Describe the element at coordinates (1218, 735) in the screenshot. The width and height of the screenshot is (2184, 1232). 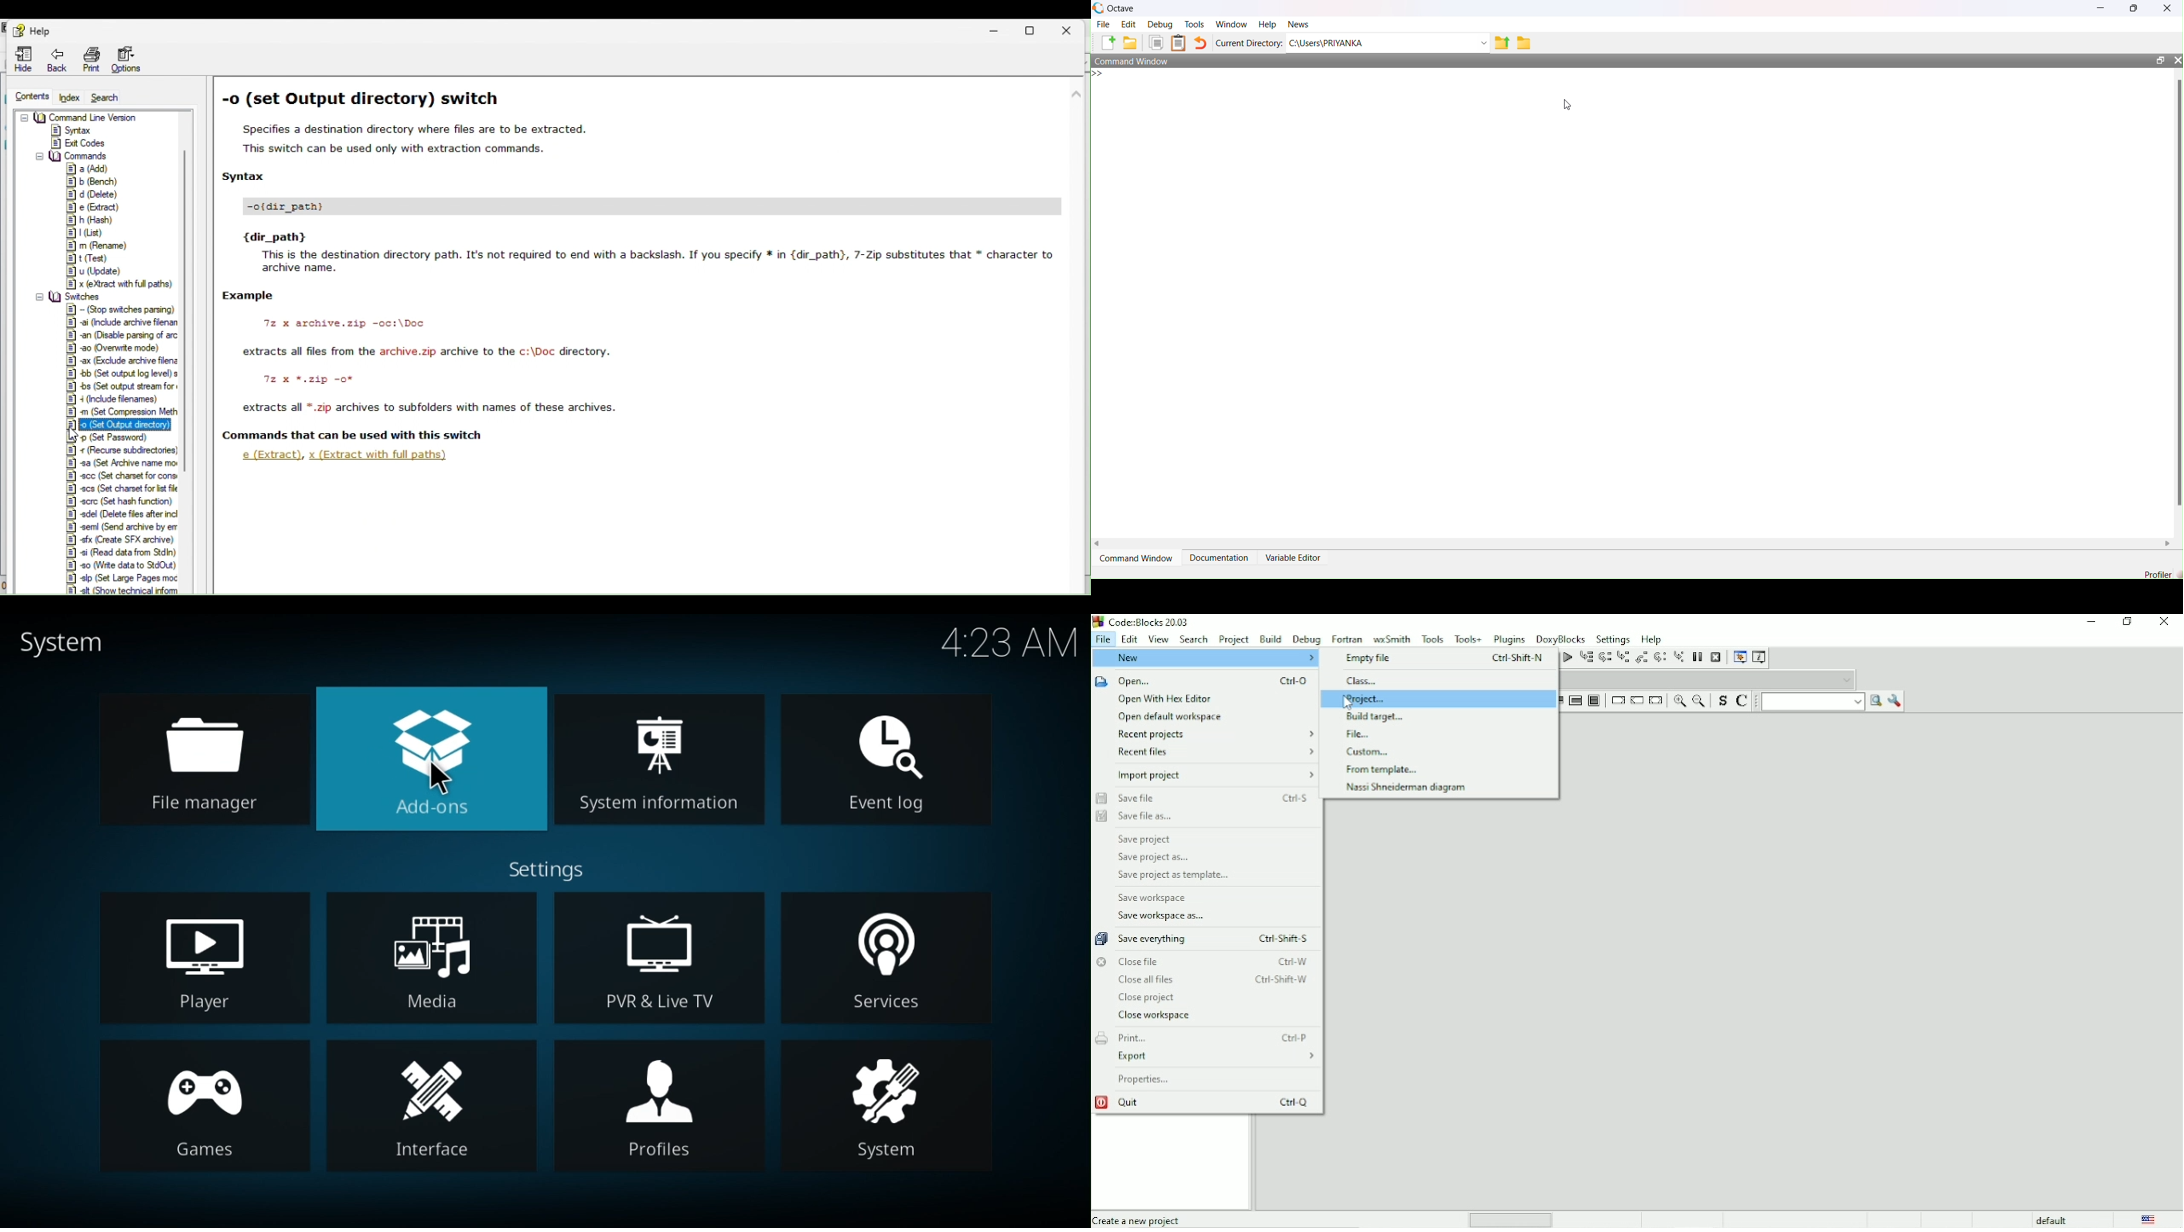
I see `Recent projects` at that location.